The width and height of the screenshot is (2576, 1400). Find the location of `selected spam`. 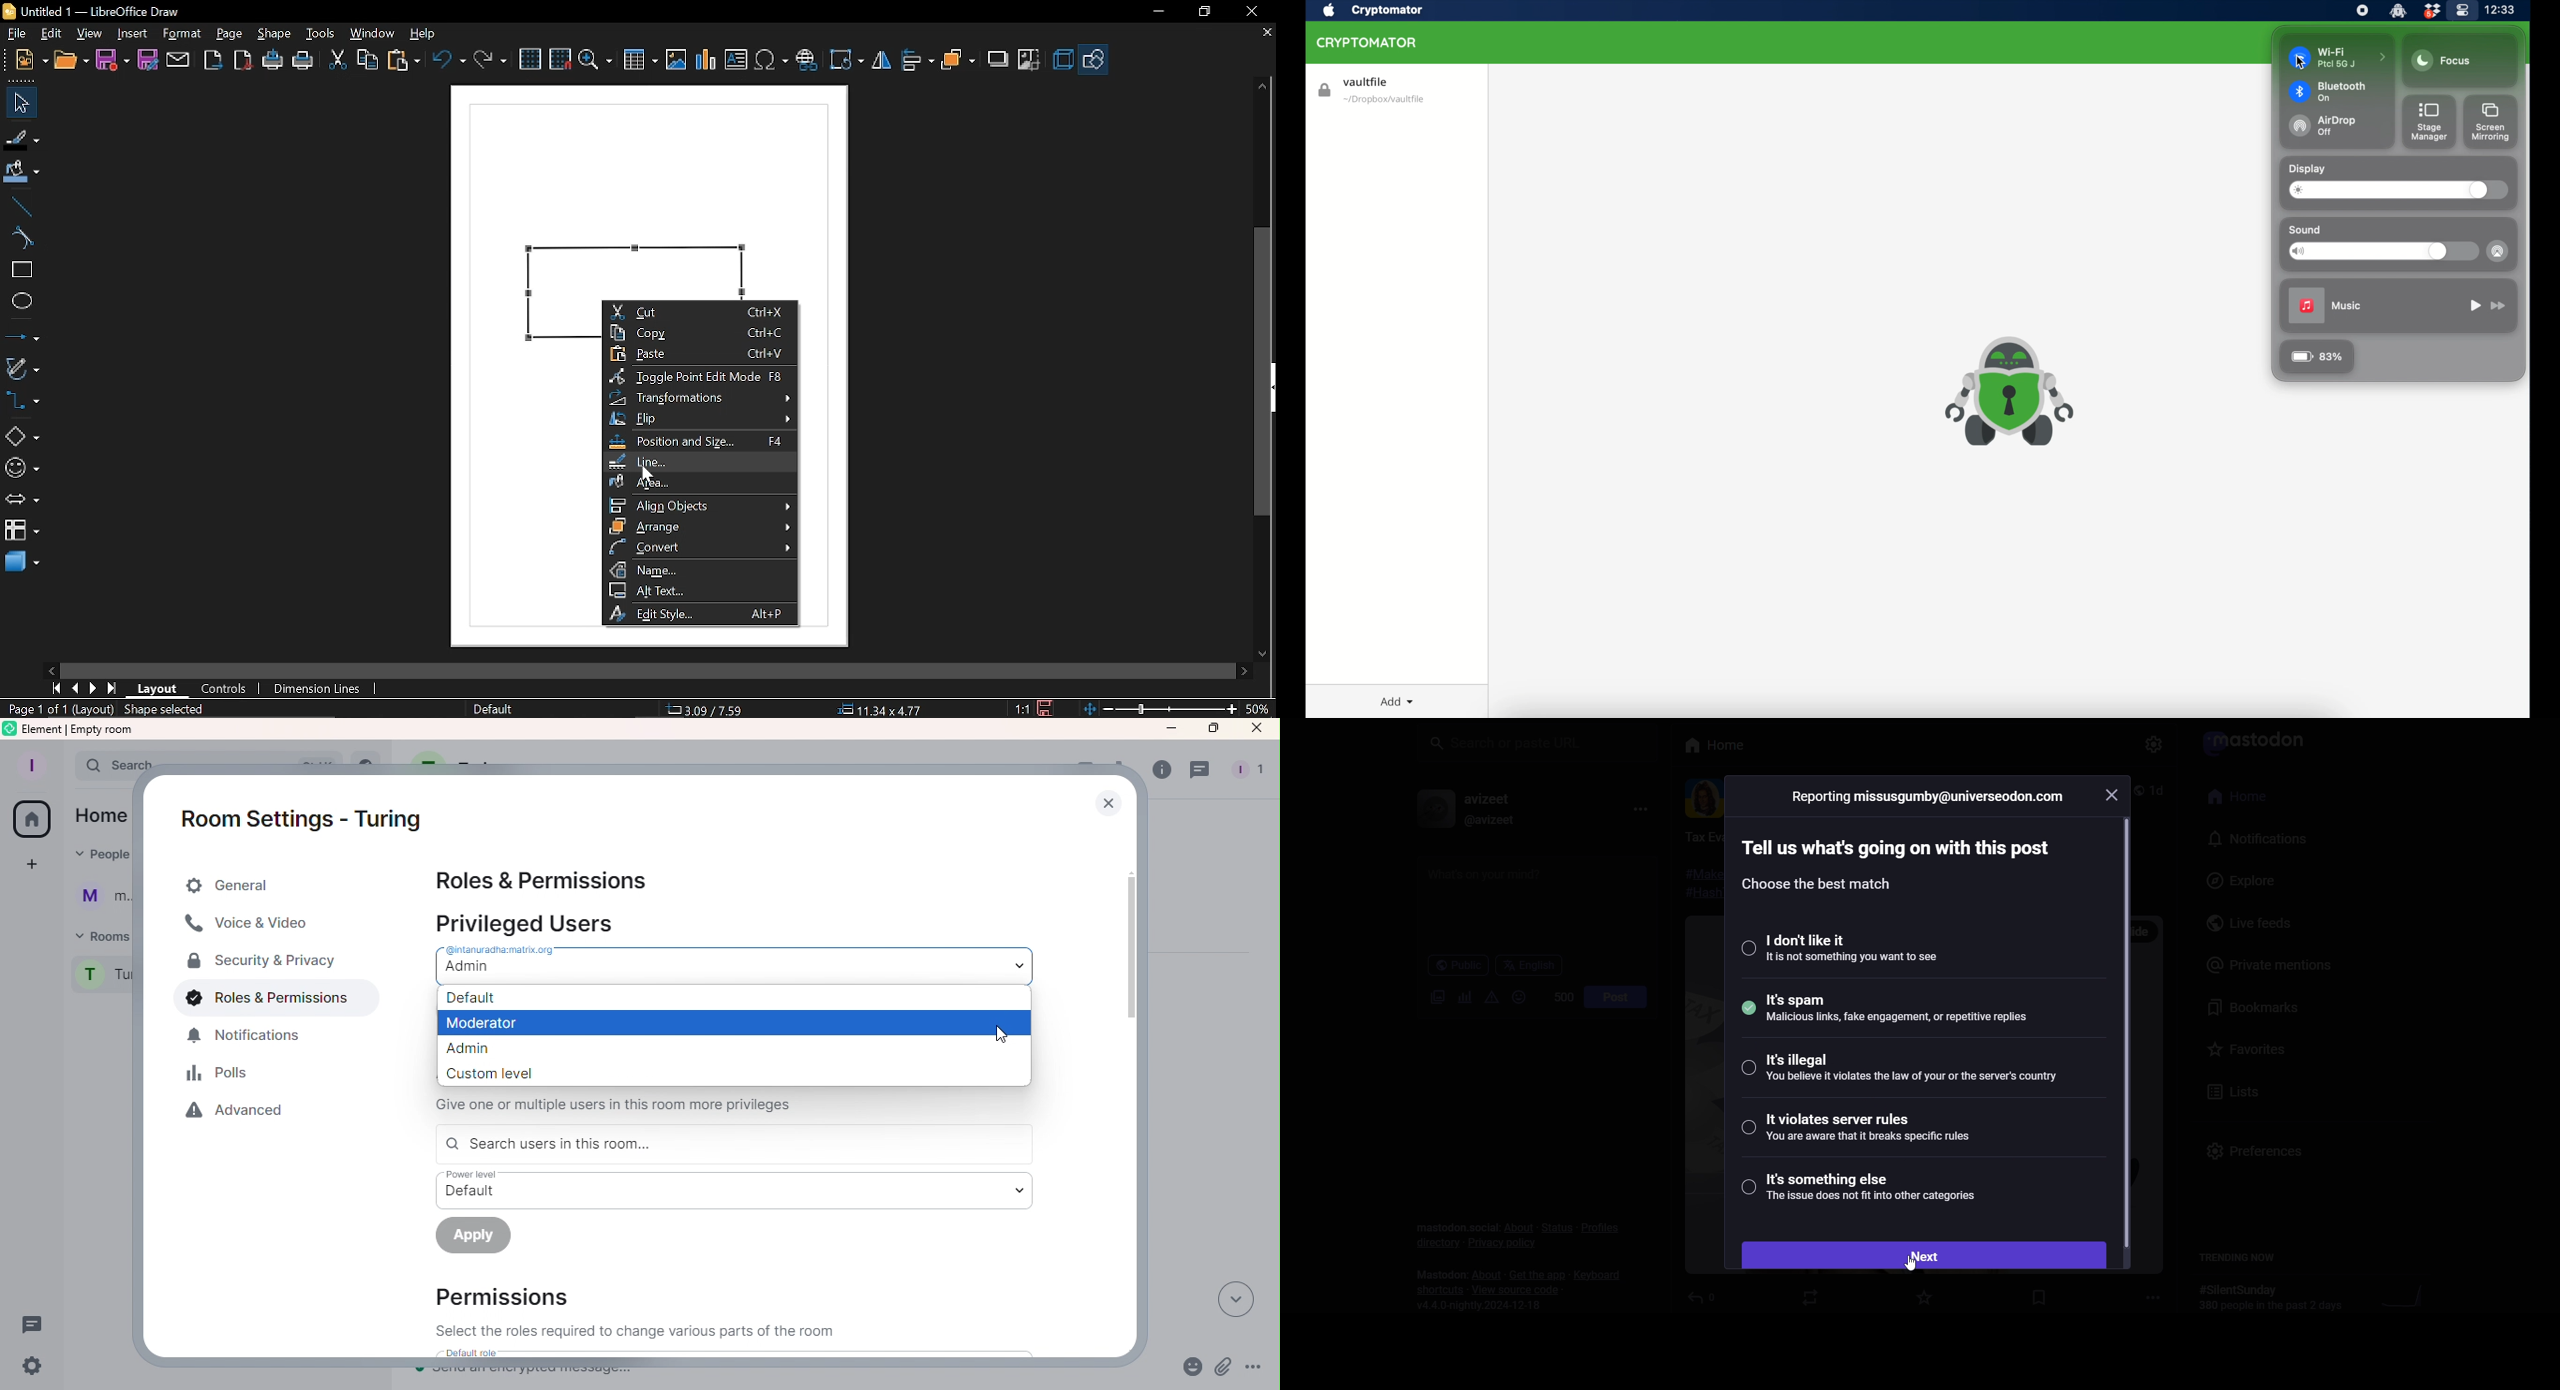

selected spam is located at coordinates (1890, 1006).